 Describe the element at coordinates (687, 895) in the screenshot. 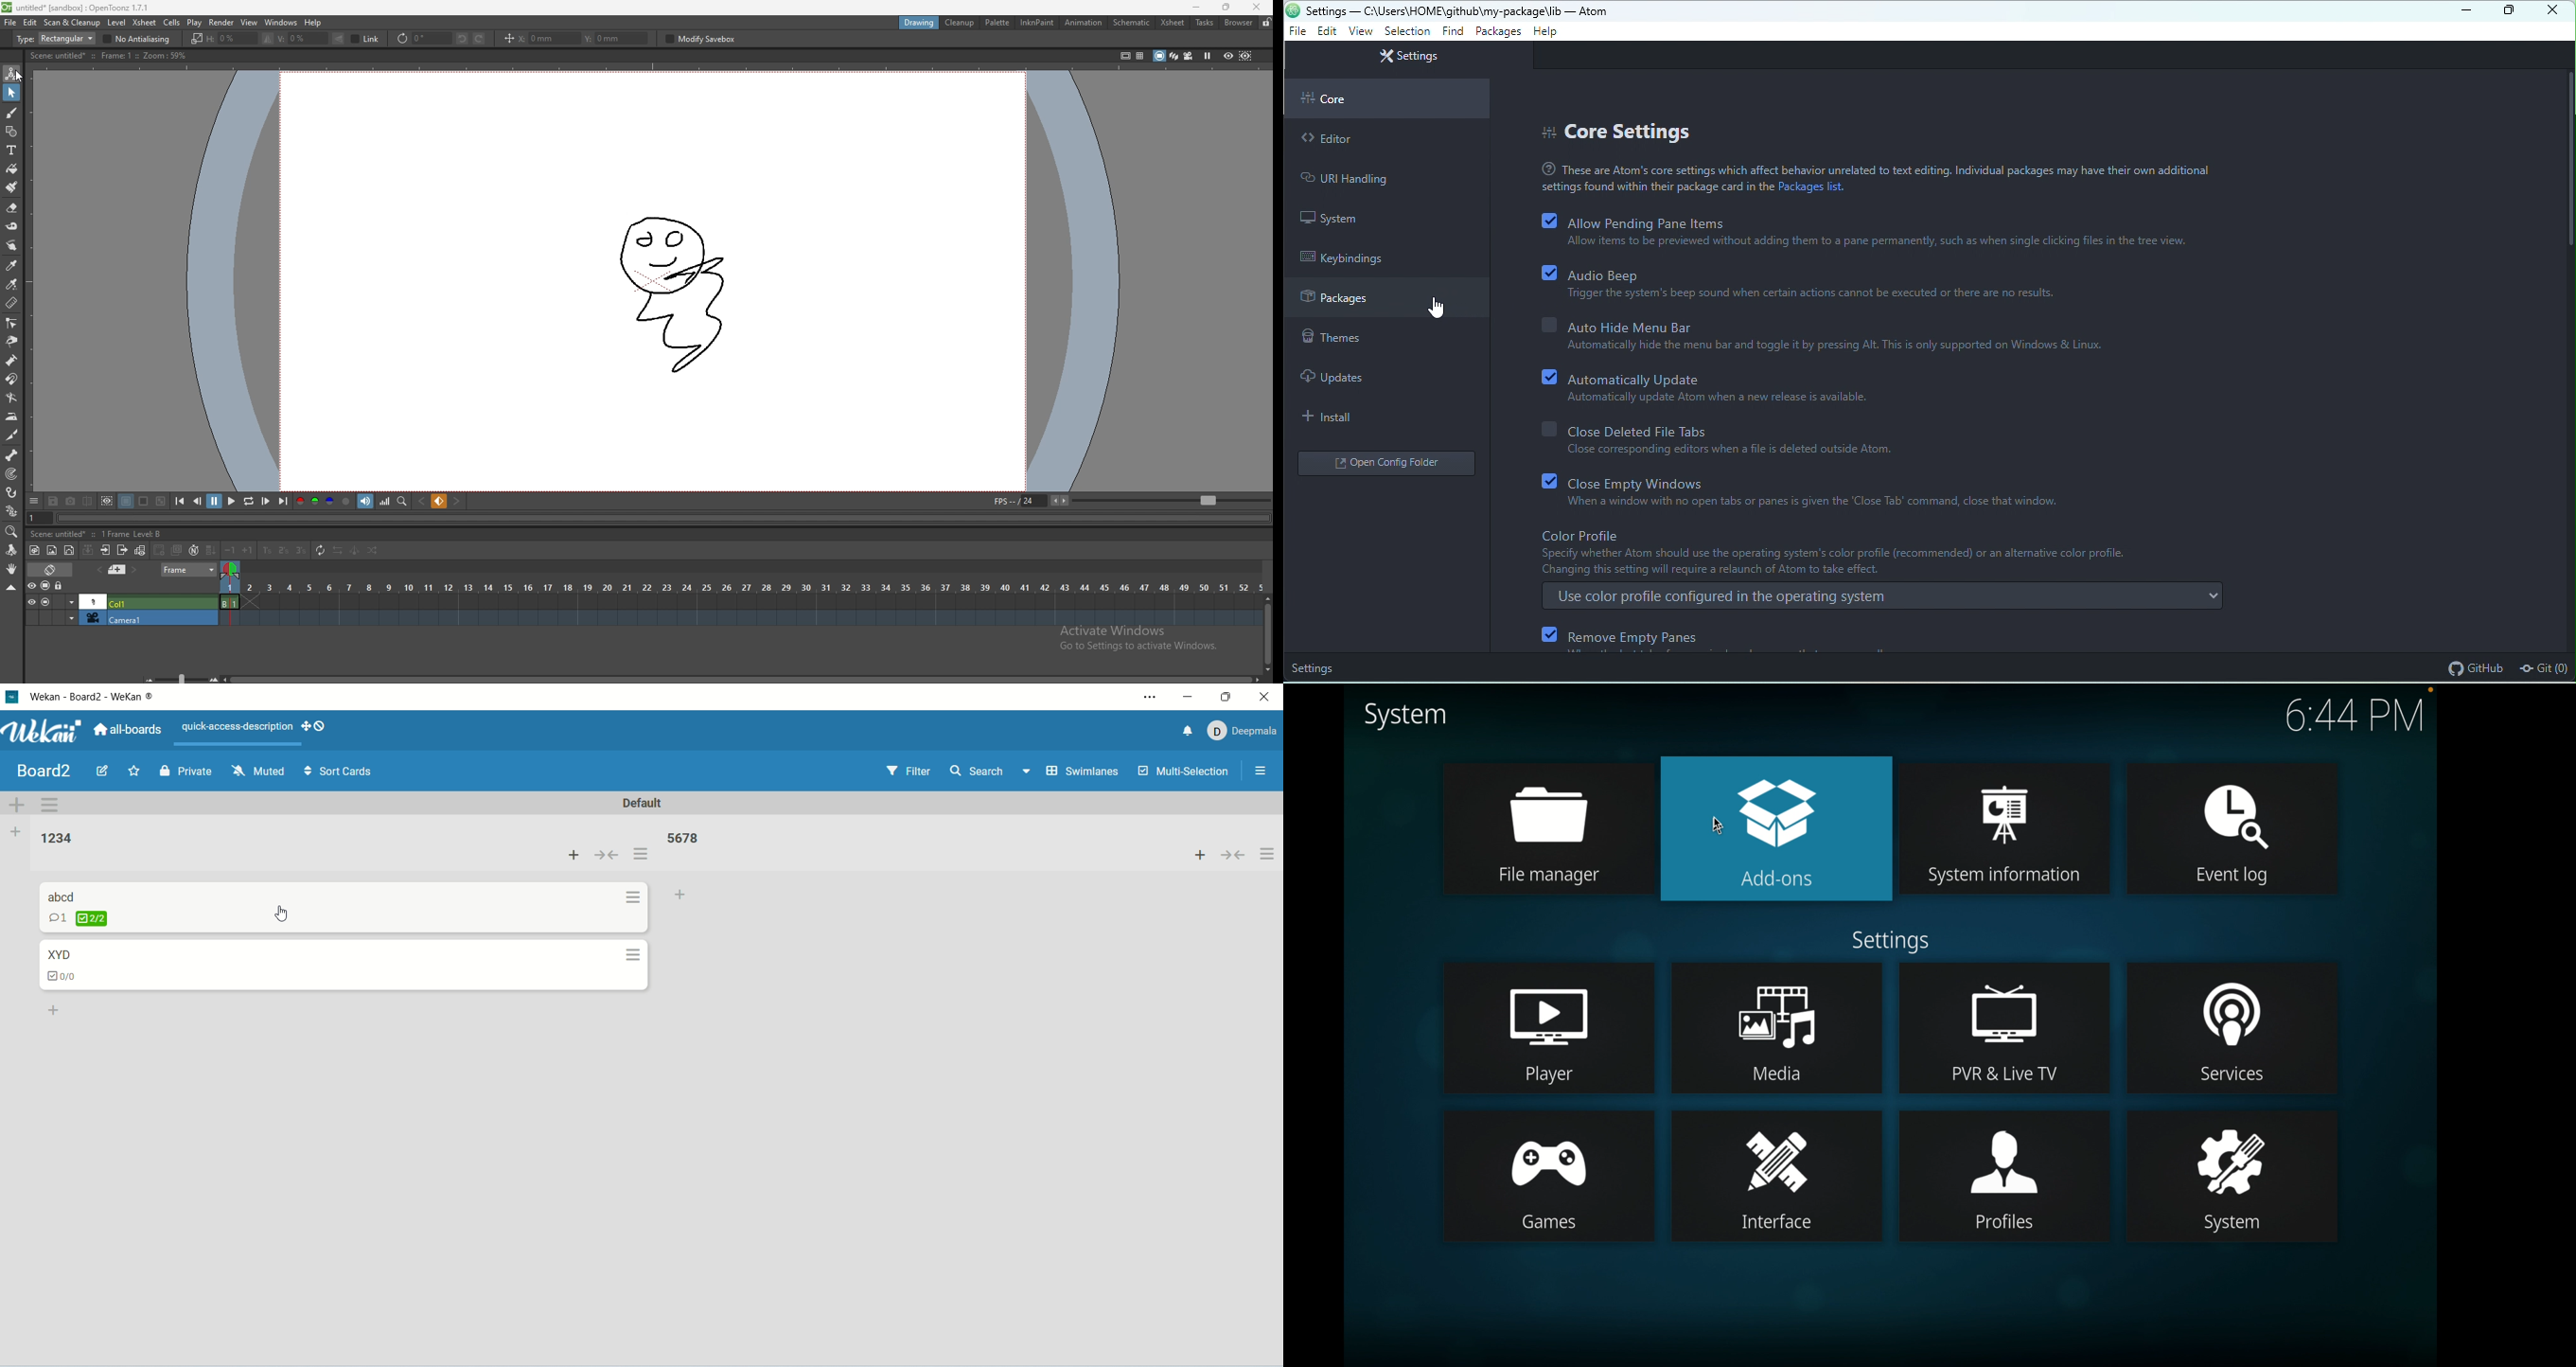

I see `add card` at that location.